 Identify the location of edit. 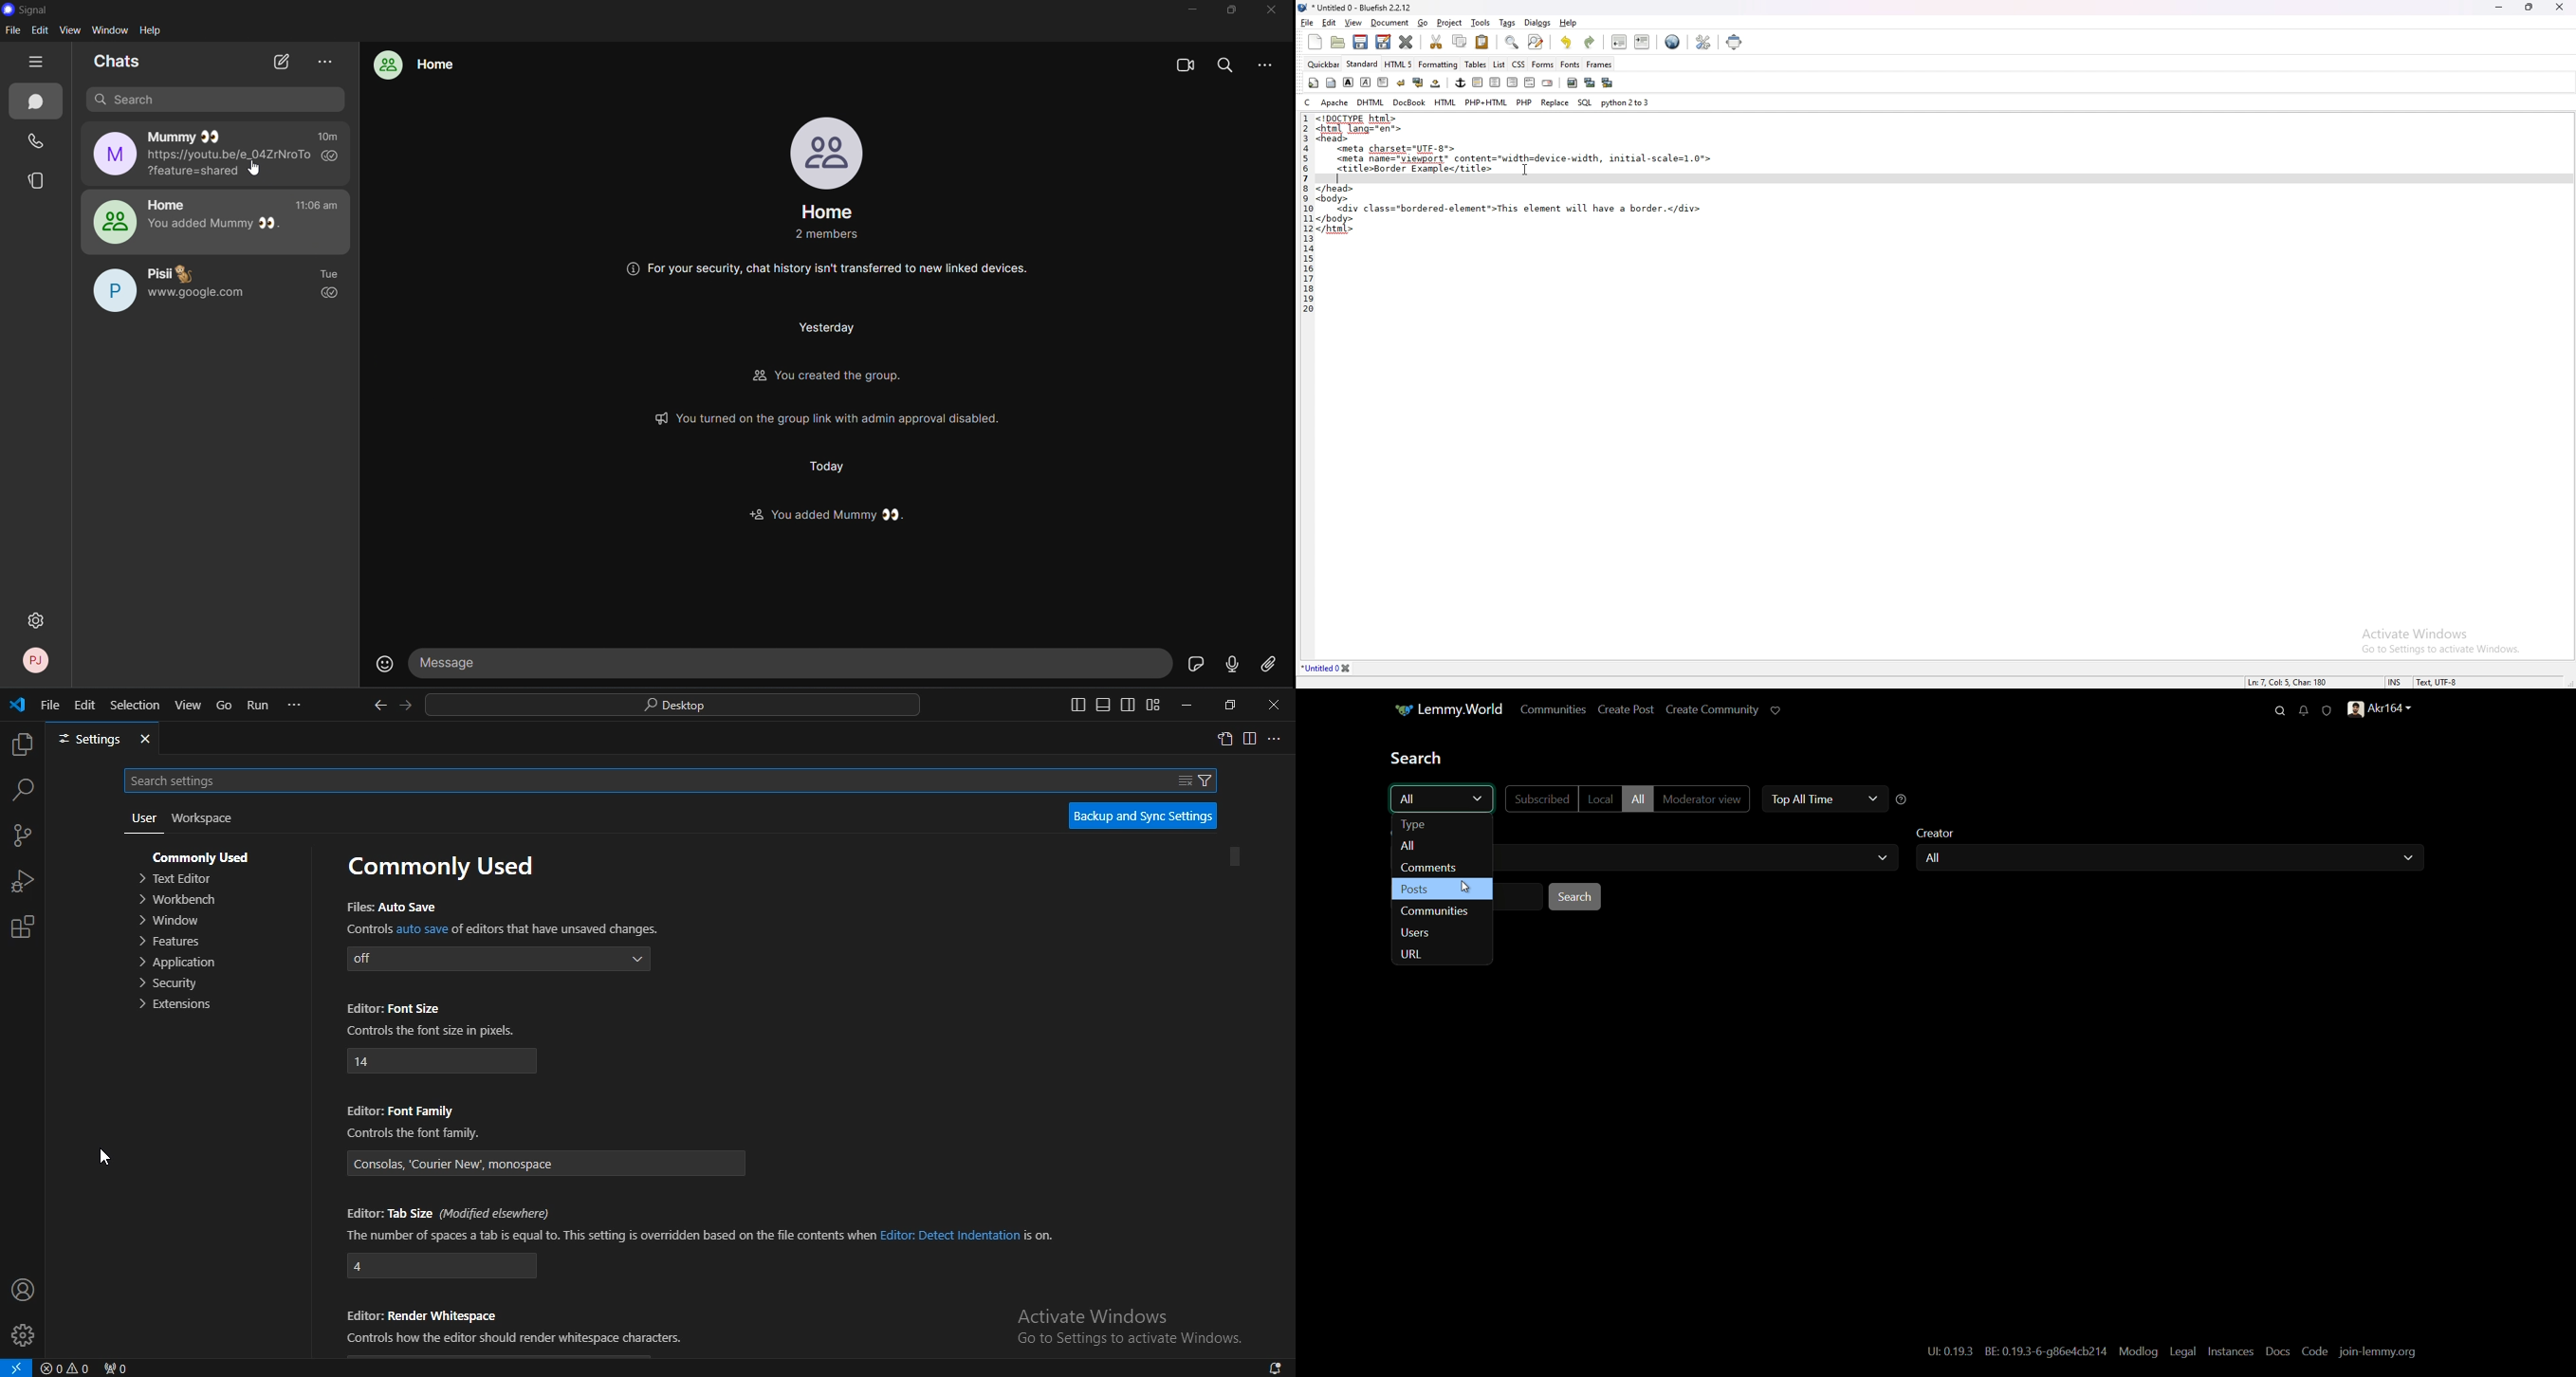
(1329, 23).